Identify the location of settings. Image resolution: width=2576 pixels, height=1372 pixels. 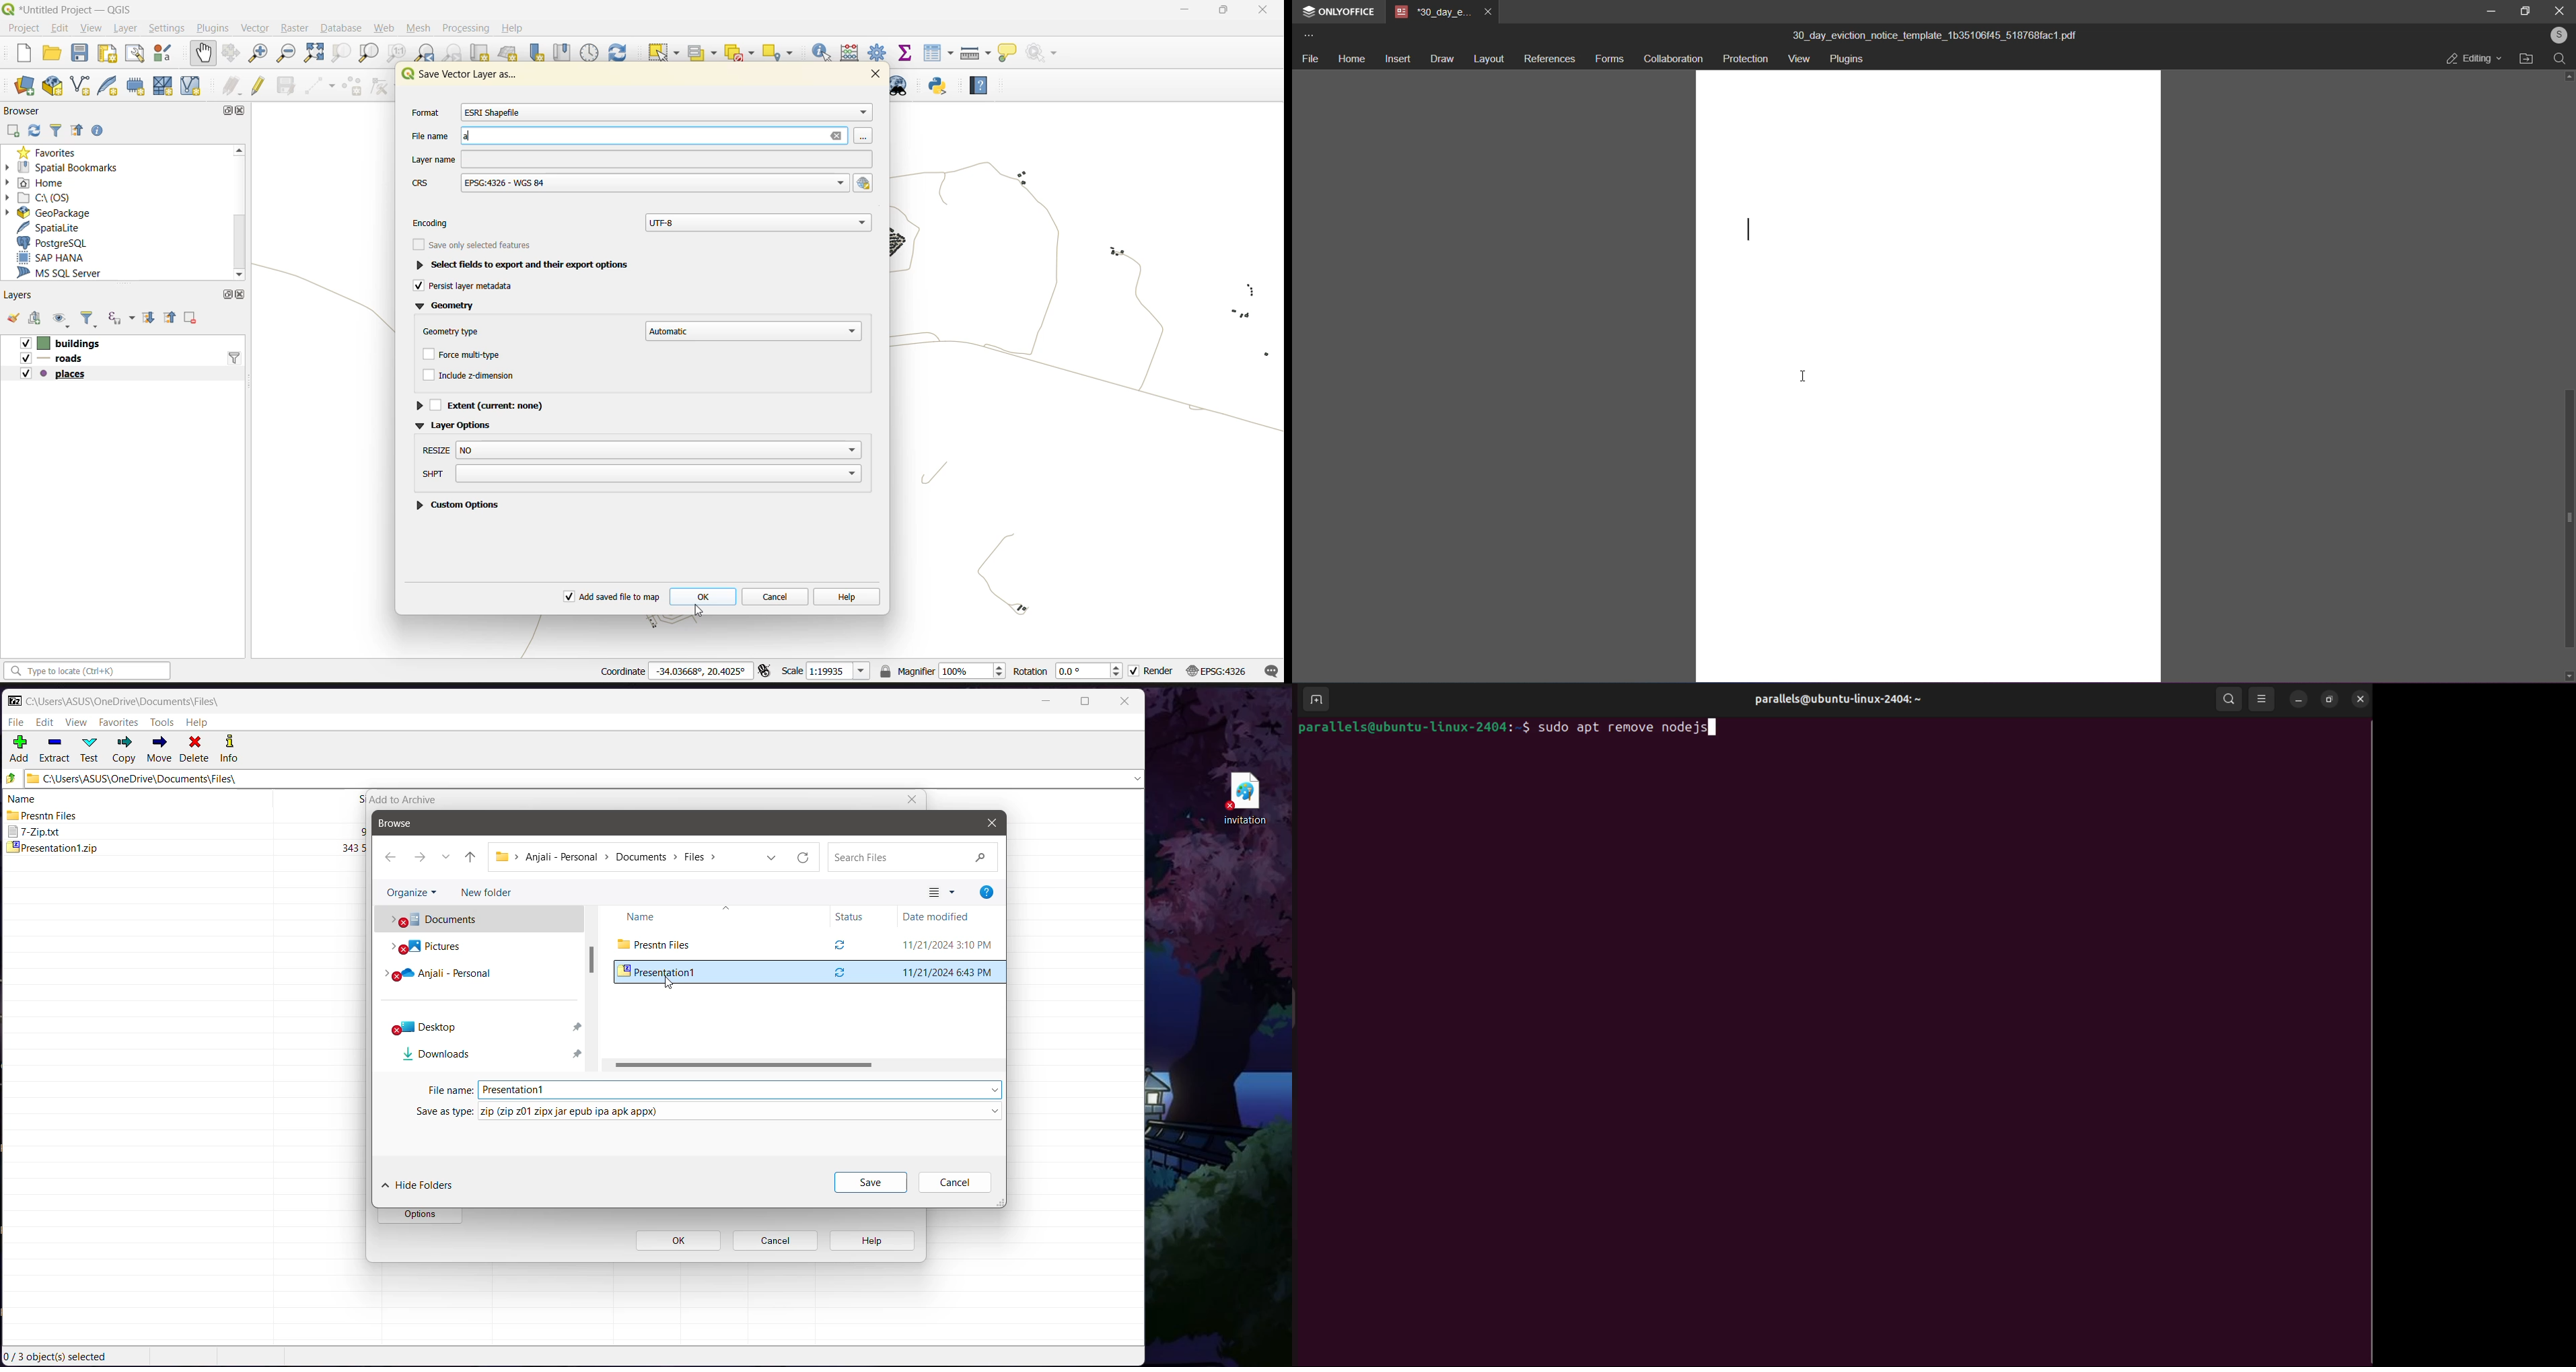
(169, 26).